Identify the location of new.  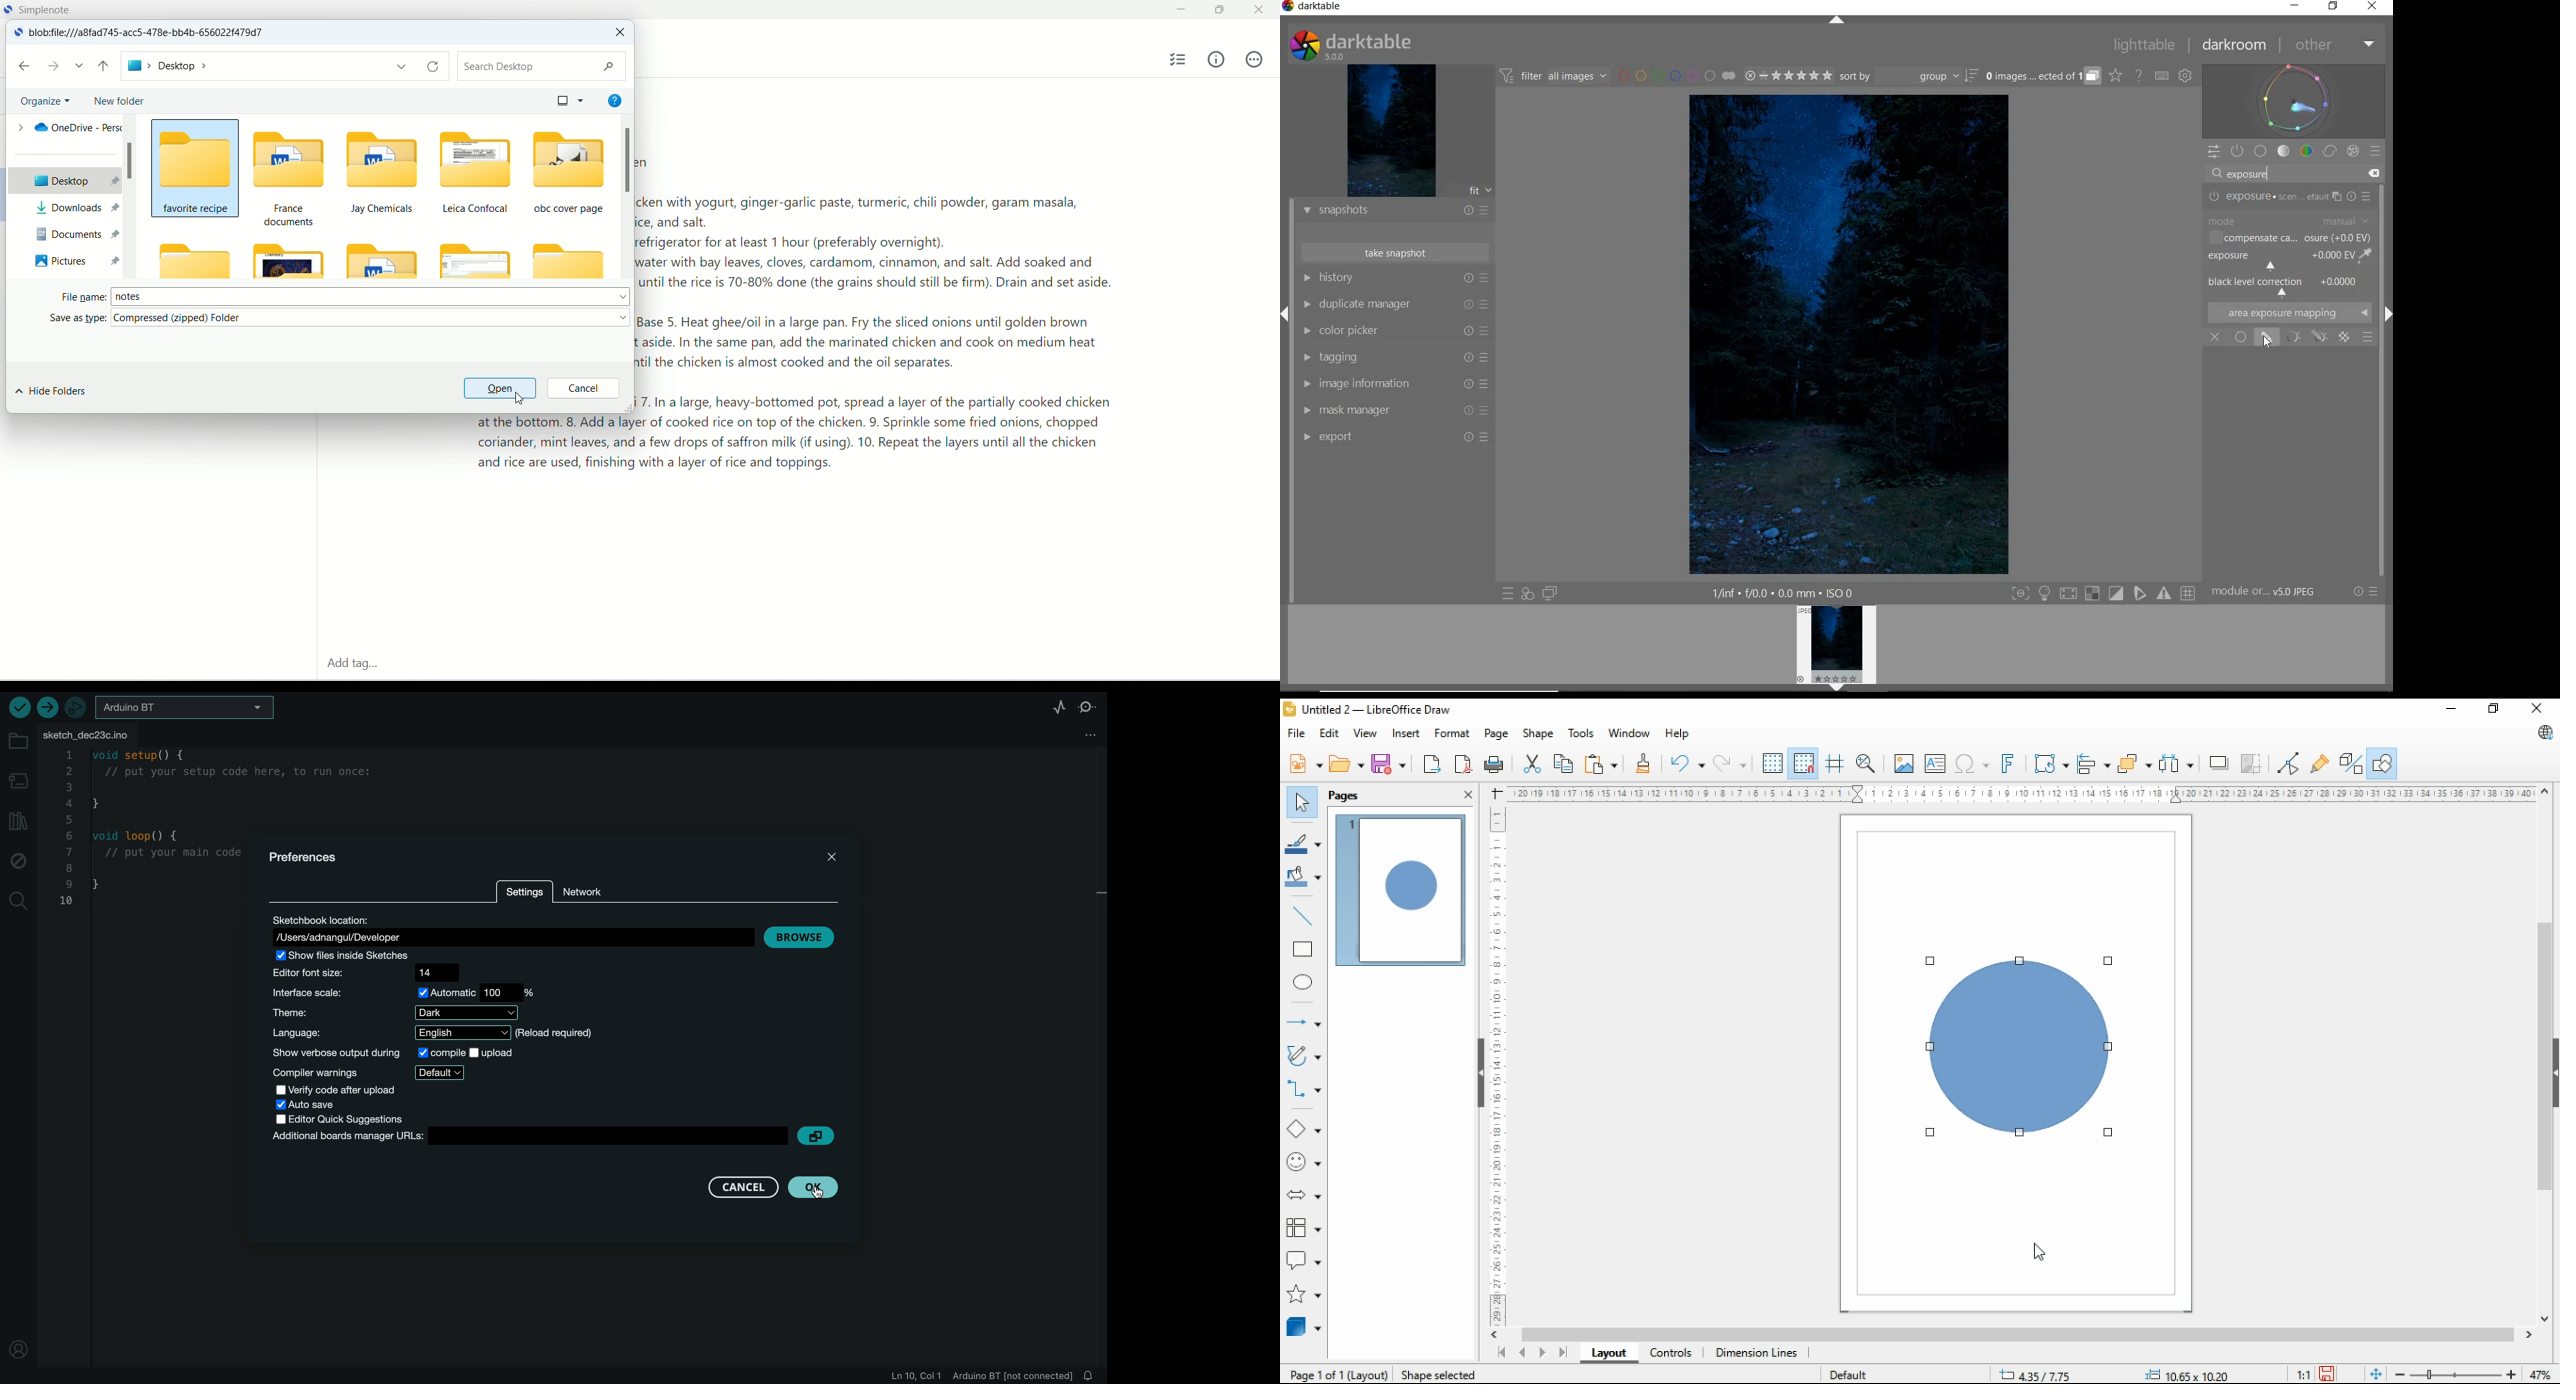
(1307, 763).